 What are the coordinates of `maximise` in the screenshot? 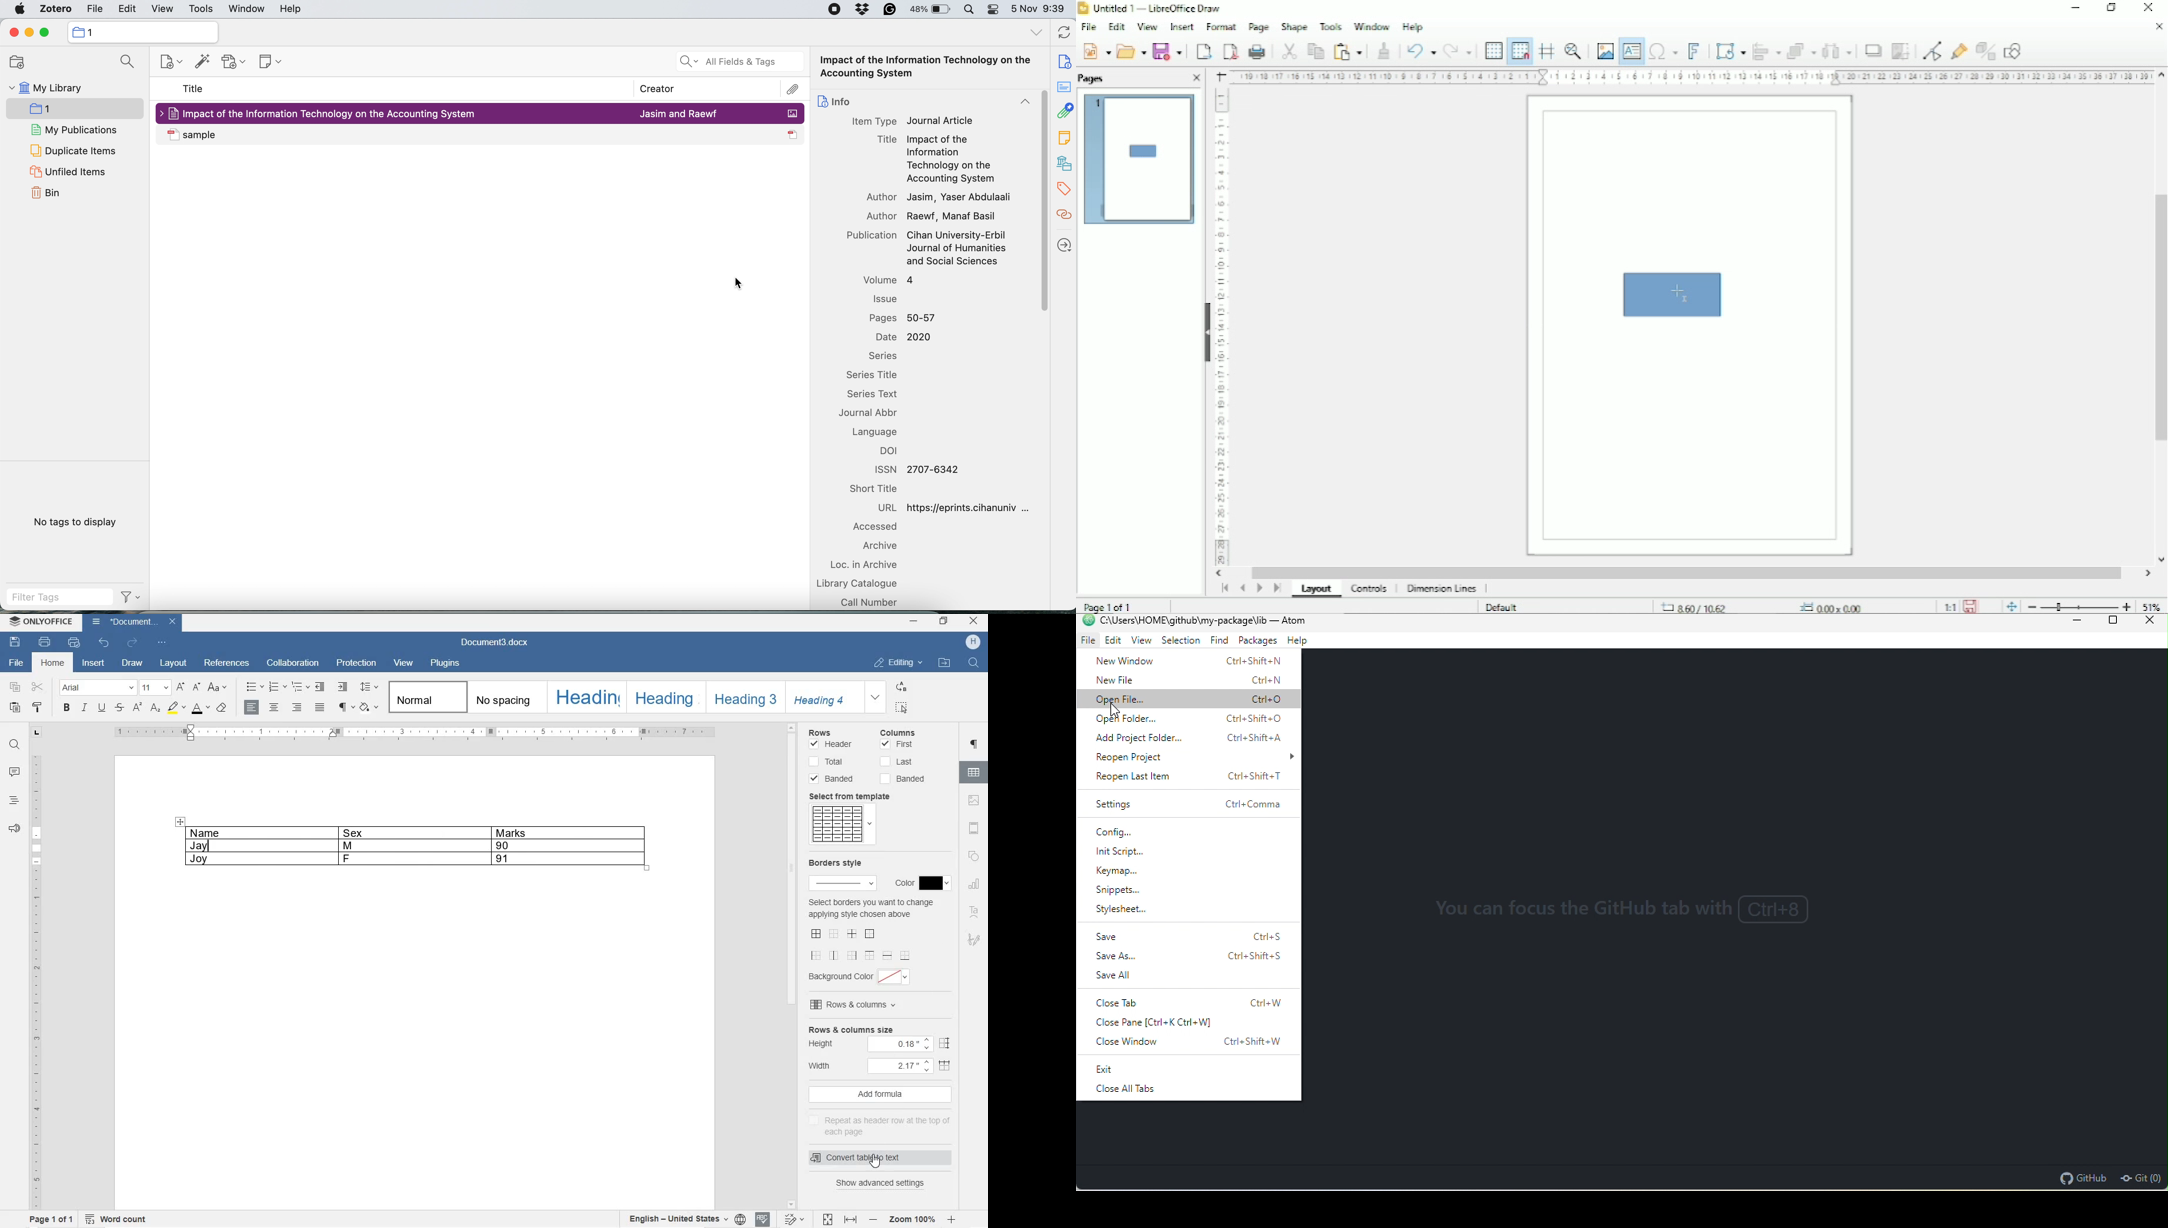 It's located at (45, 33).